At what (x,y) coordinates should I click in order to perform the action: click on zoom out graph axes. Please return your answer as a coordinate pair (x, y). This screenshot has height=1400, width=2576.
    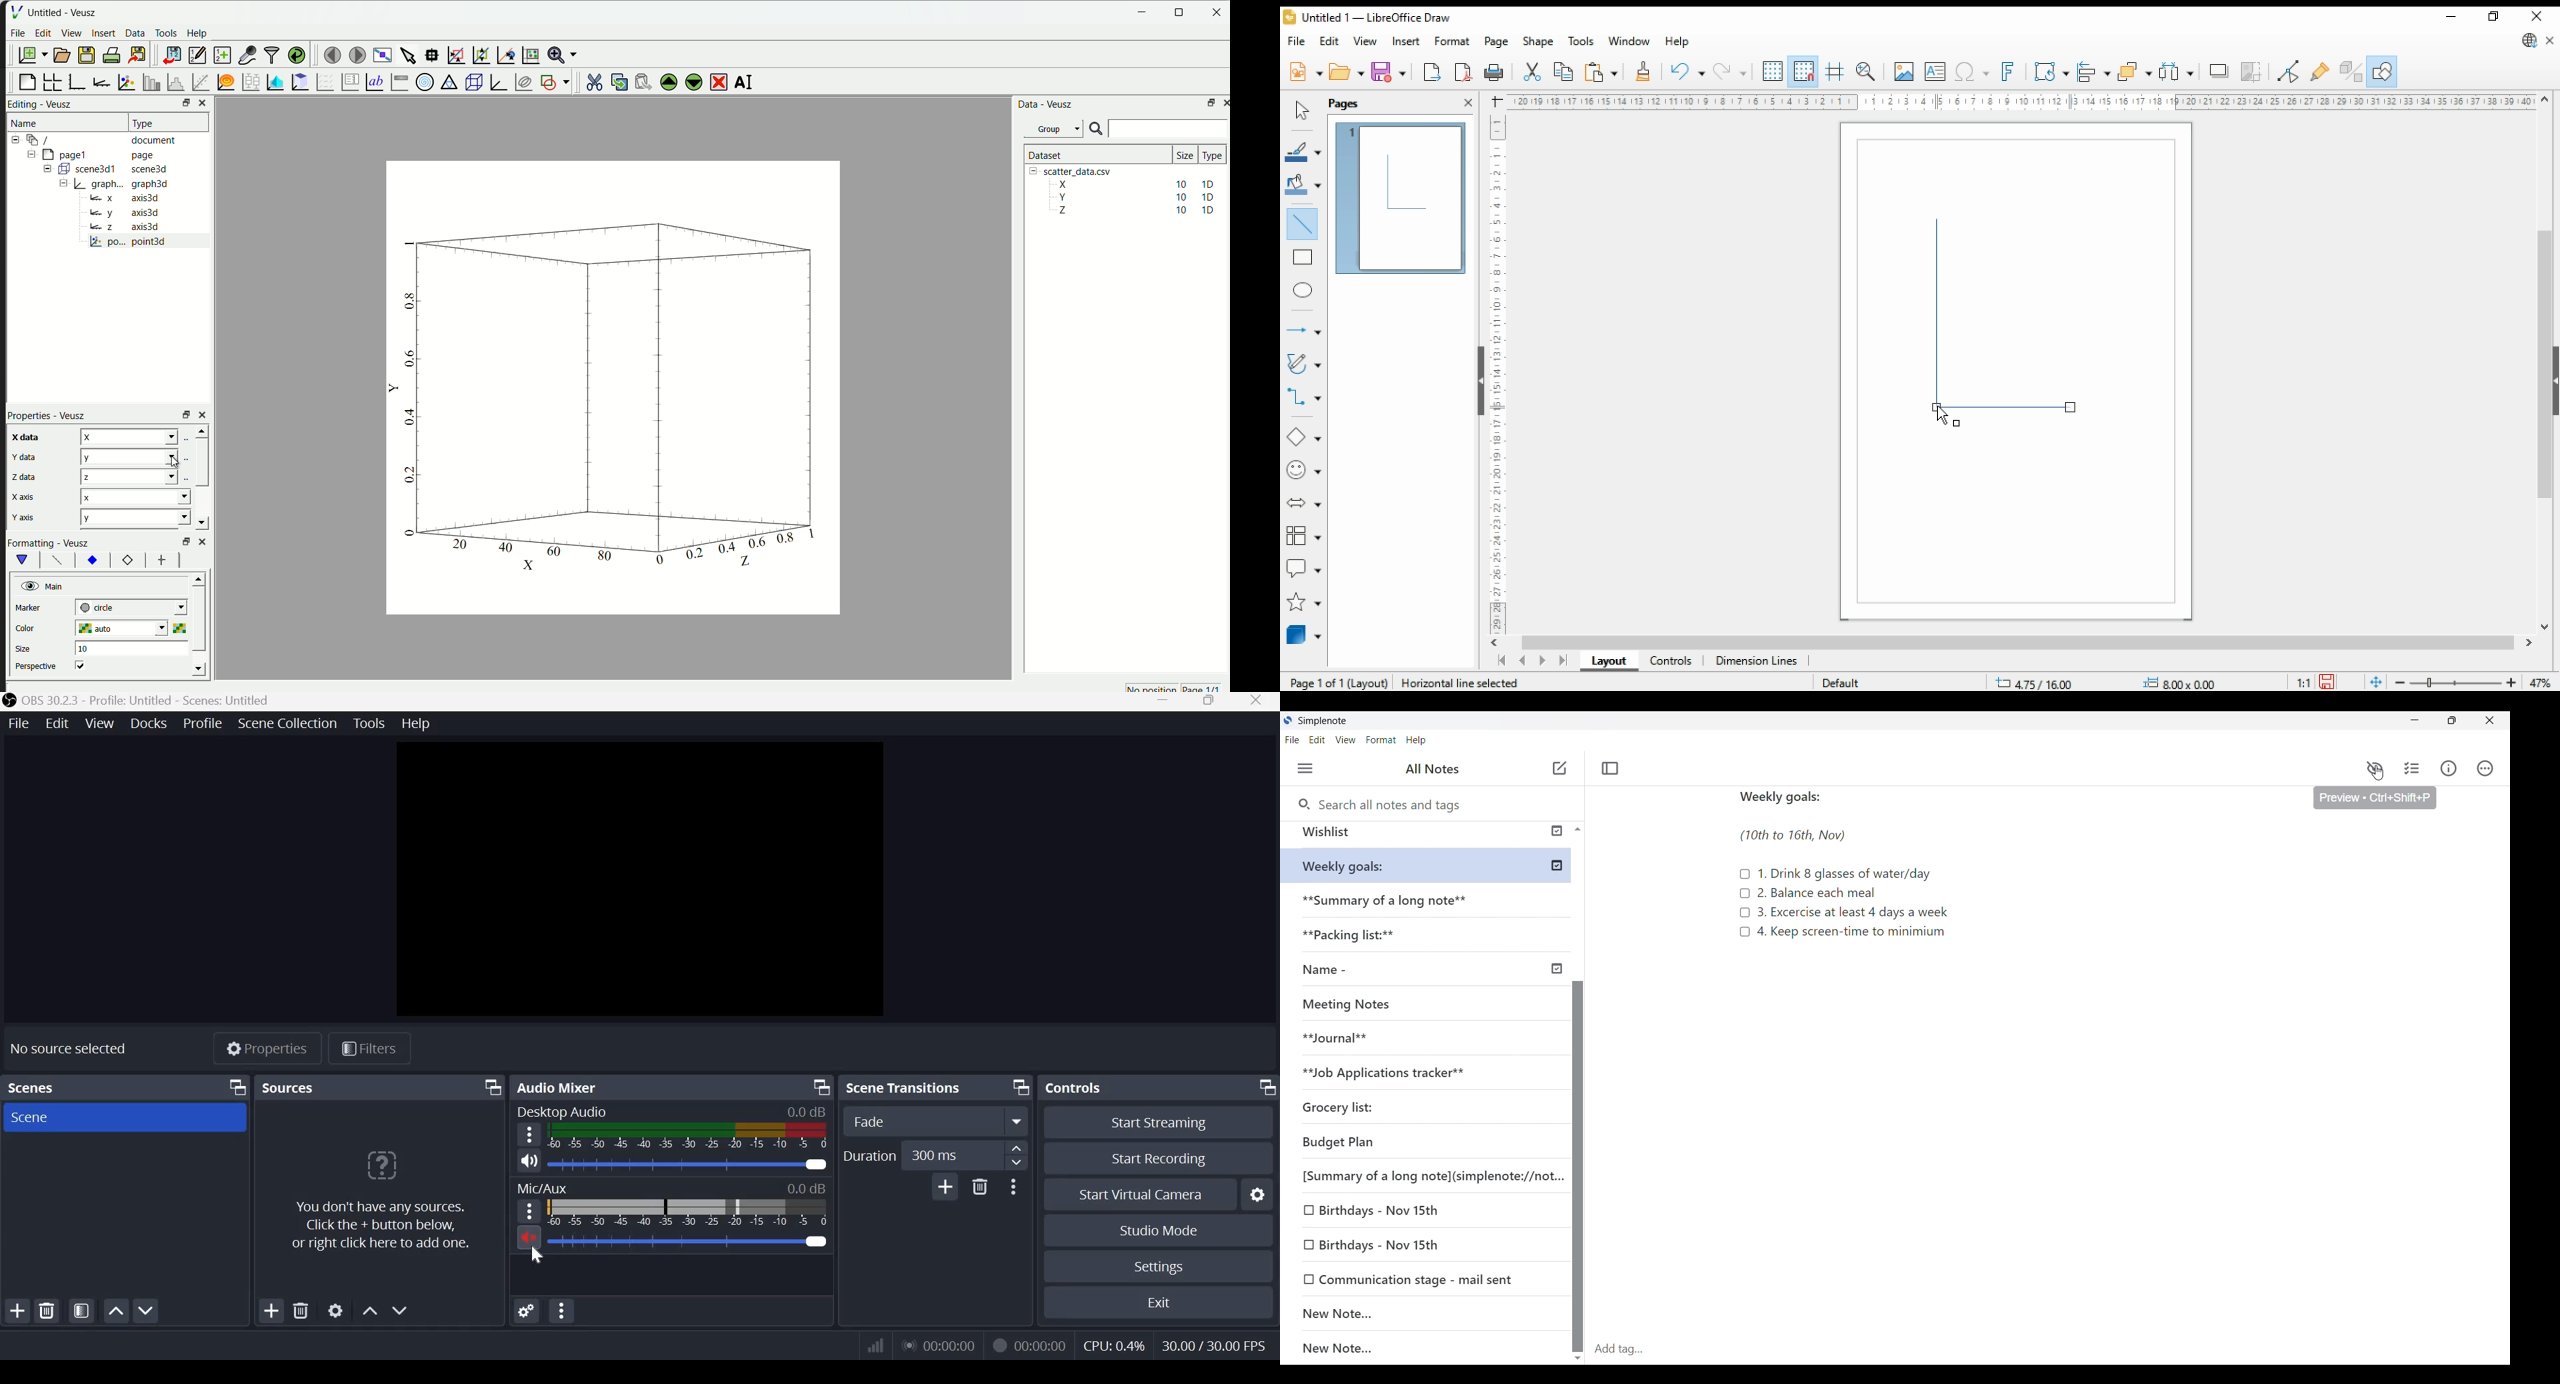
    Looking at the image, I should click on (479, 56).